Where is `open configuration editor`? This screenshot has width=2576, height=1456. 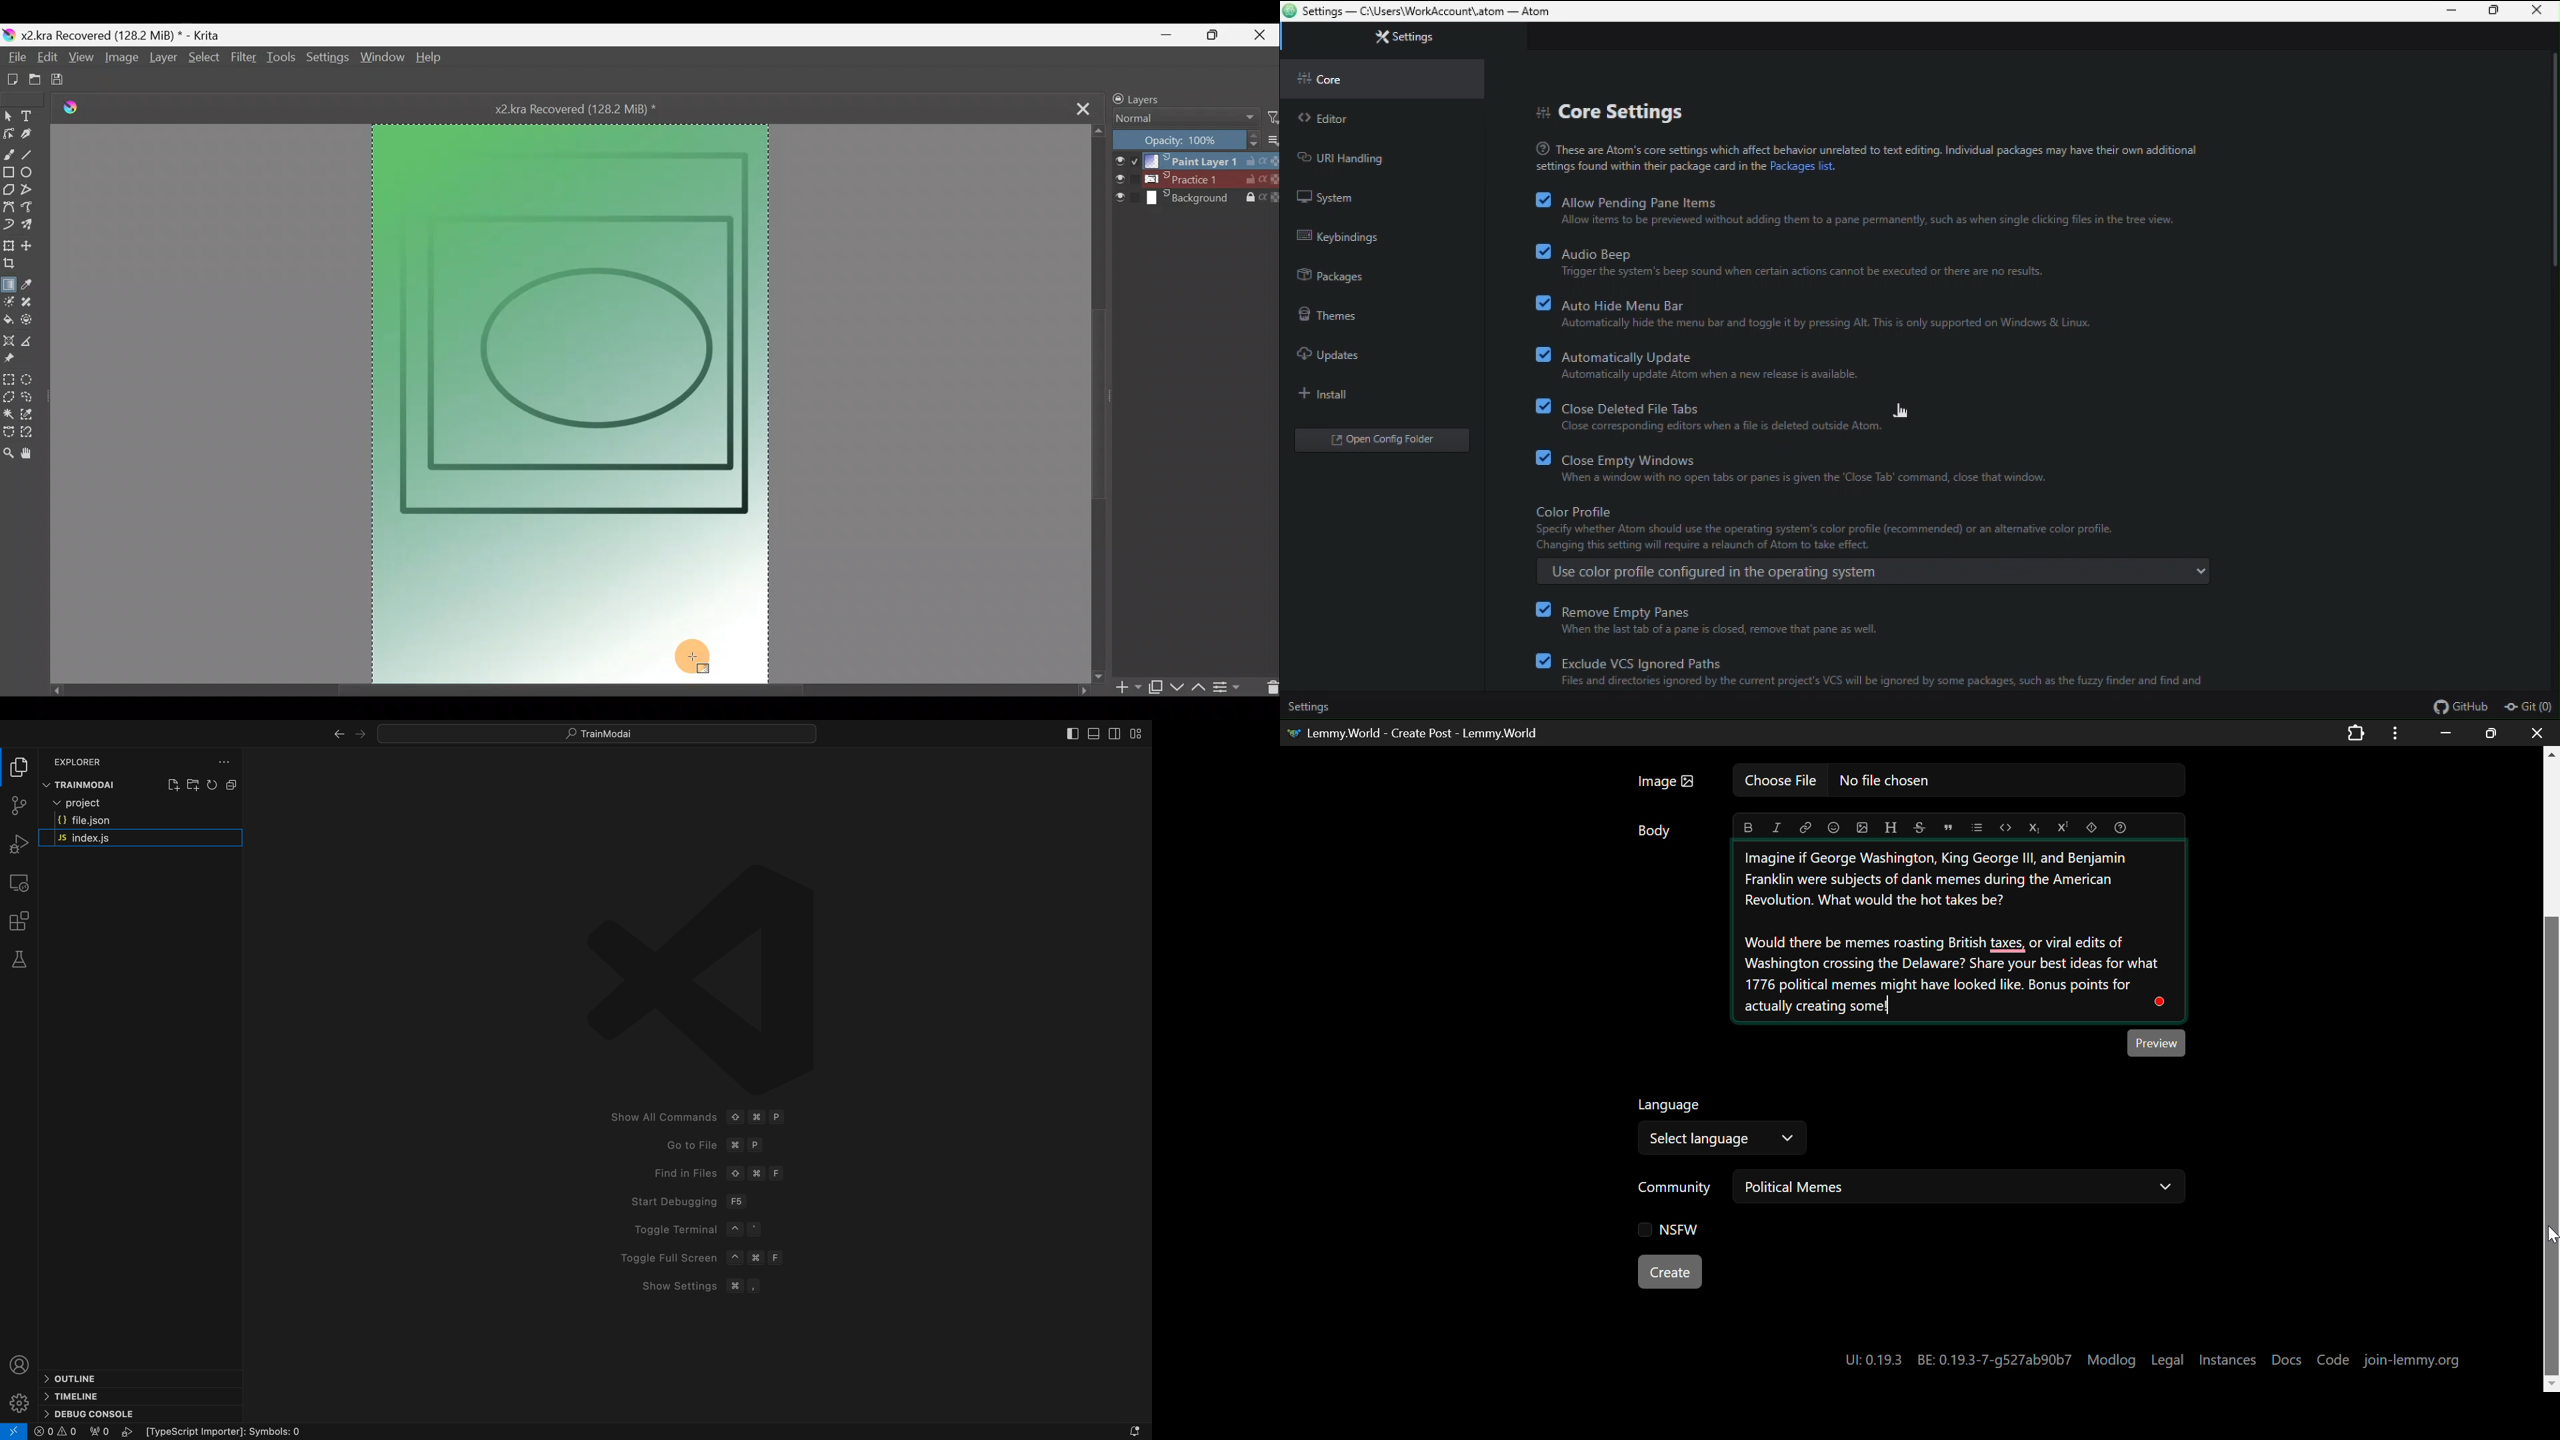
open configuration editor is located at coordinates (1386, 441).